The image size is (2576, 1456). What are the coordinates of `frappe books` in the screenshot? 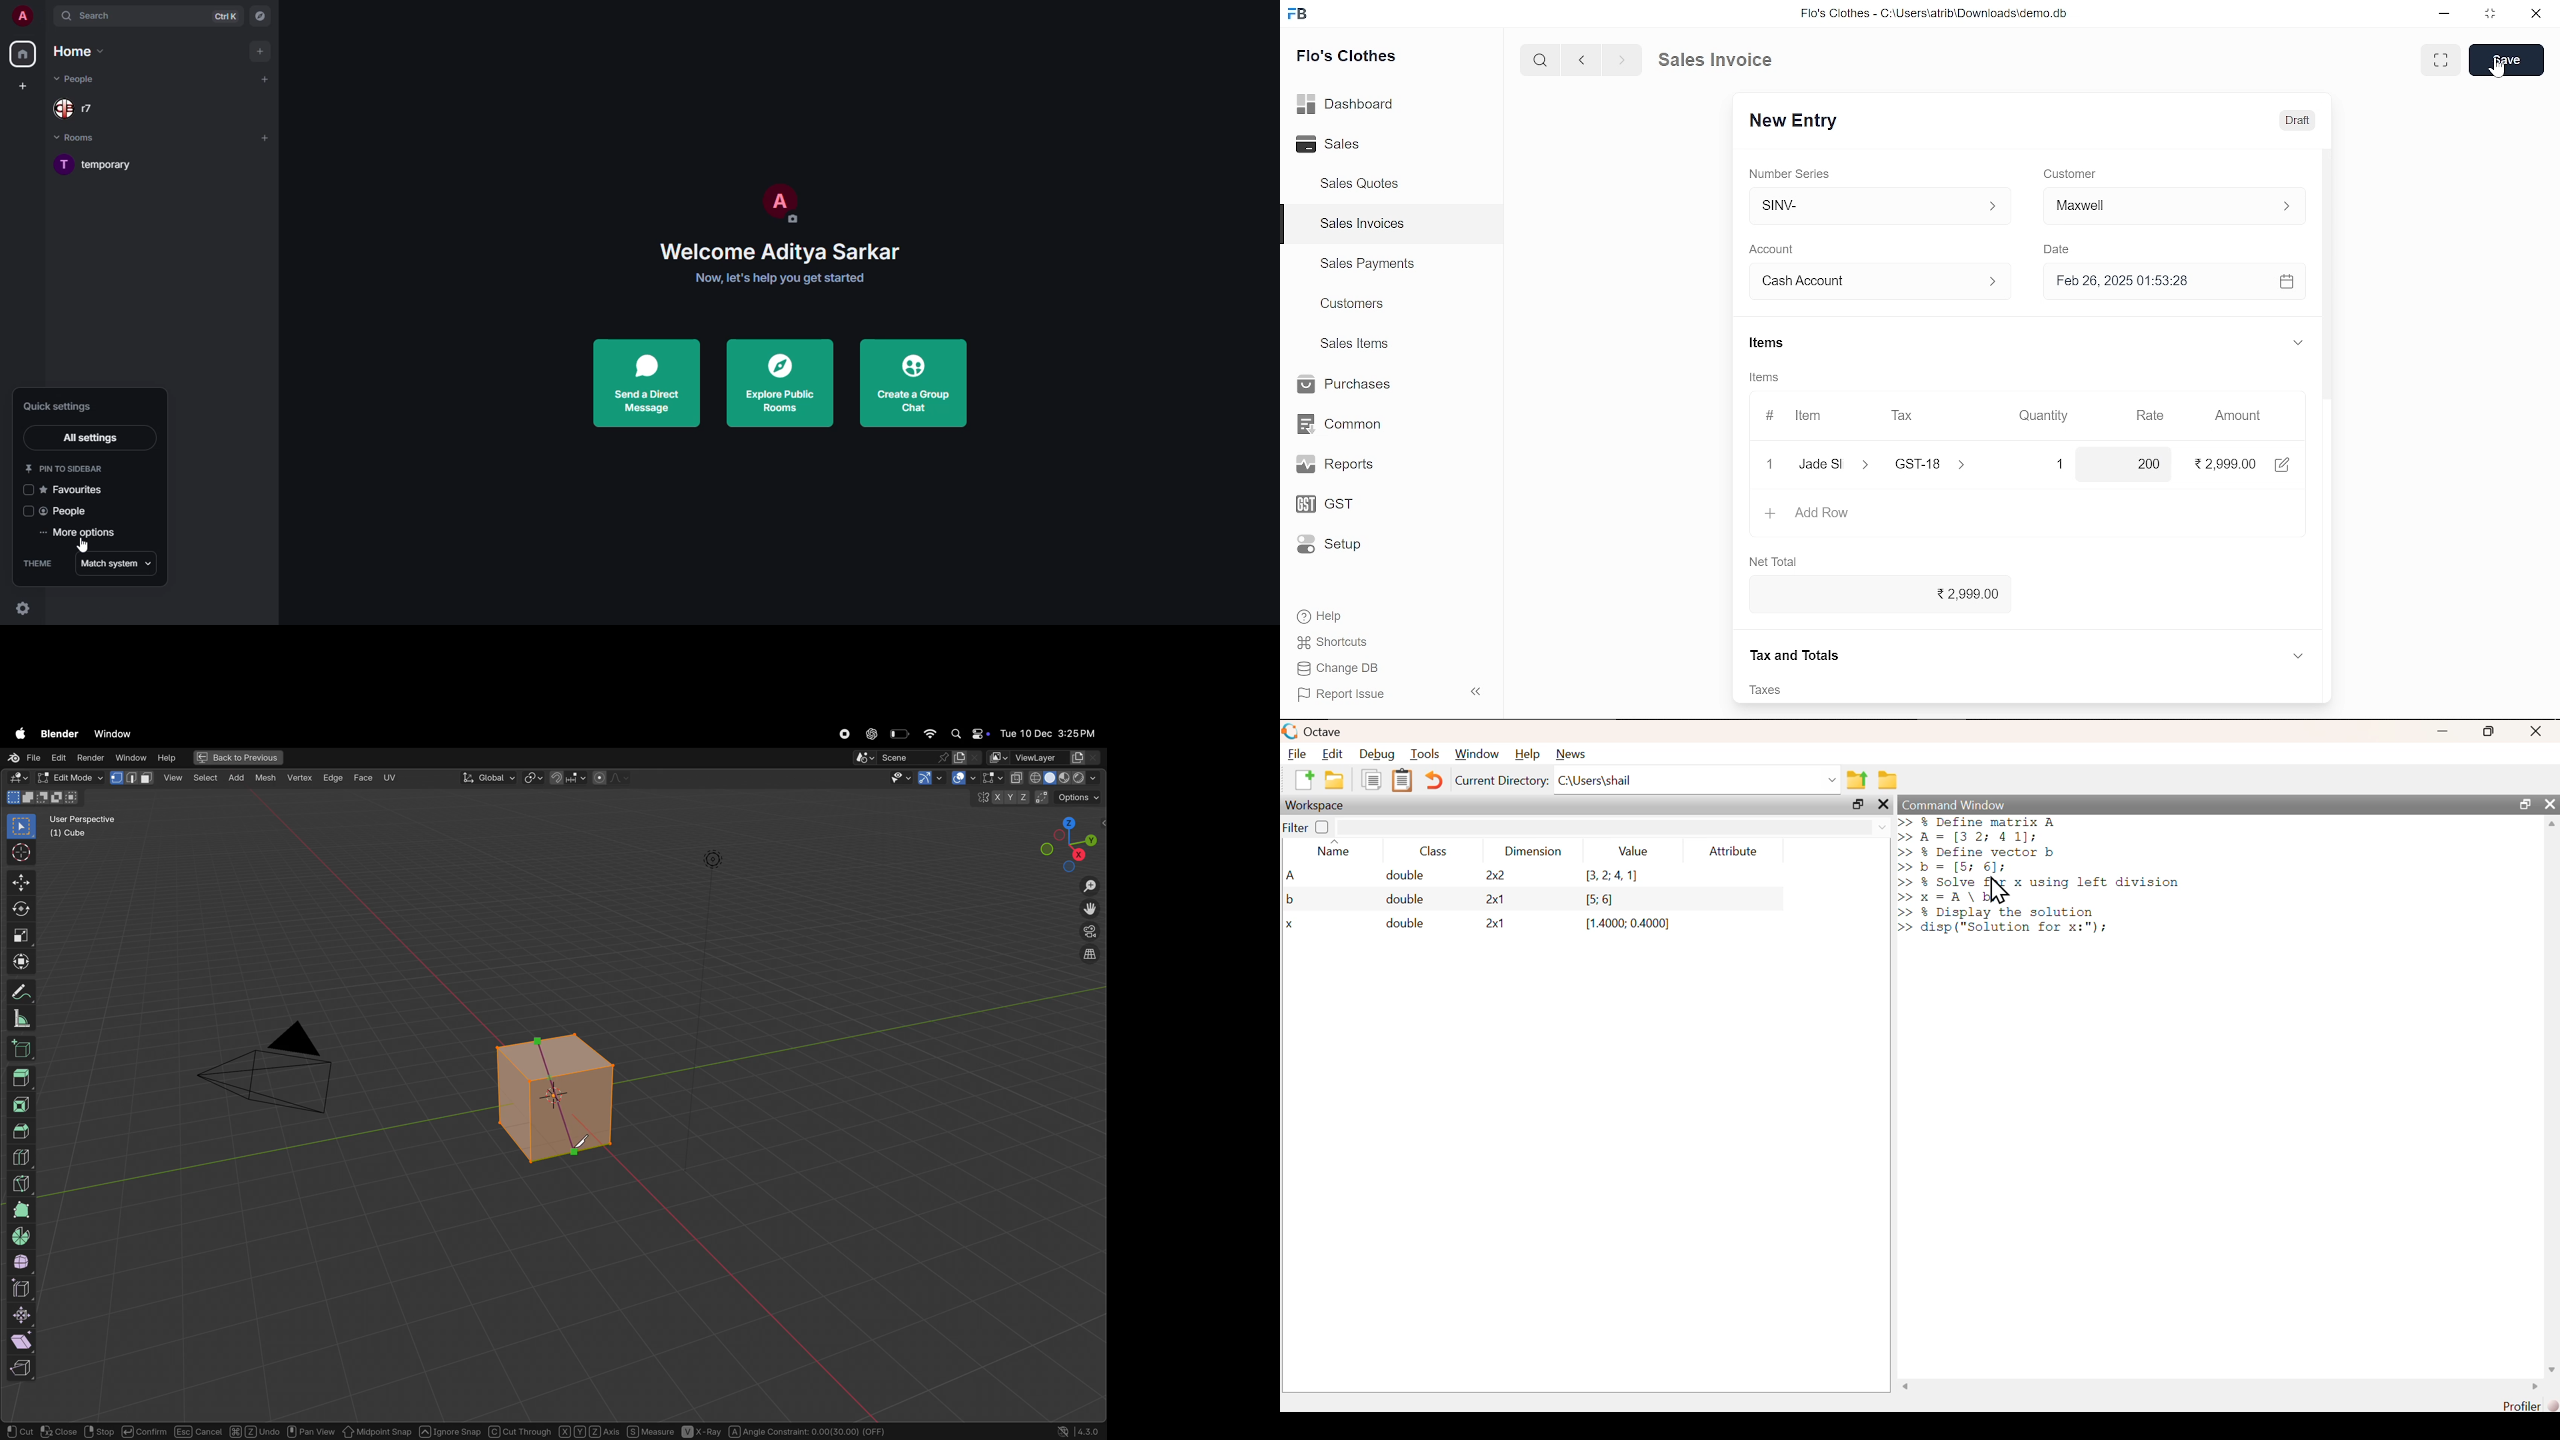 It's located at (1298, 16).